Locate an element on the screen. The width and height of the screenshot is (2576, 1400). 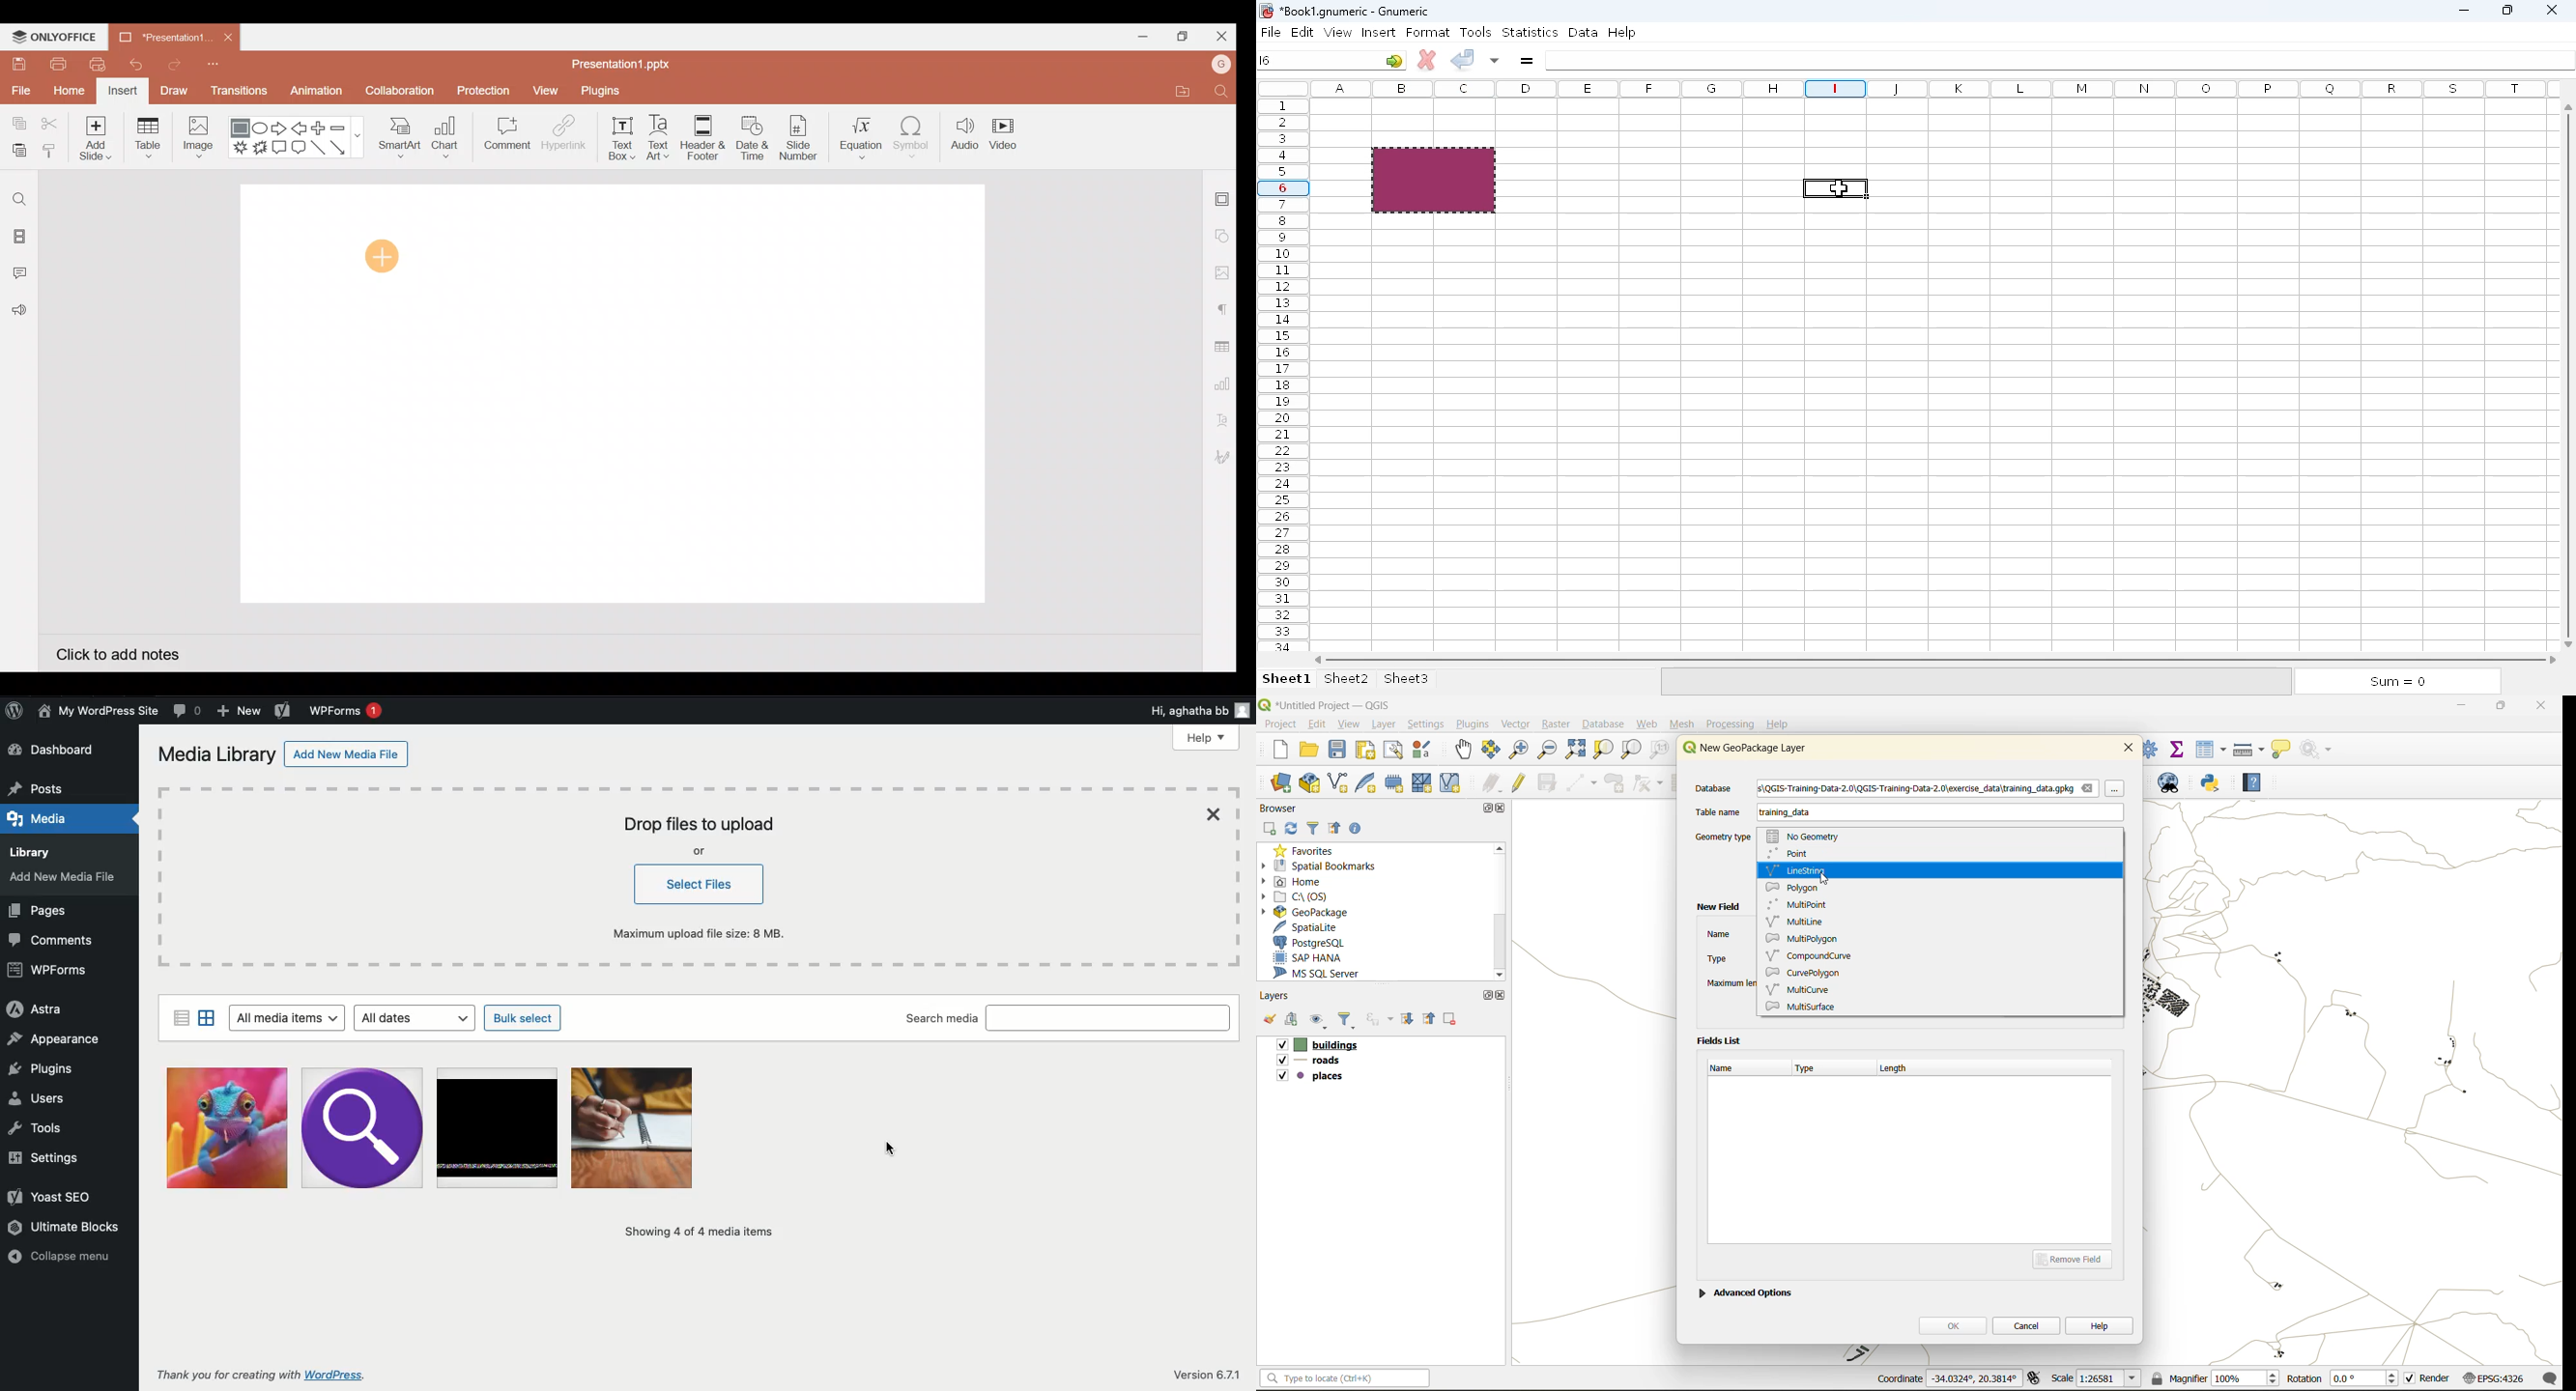
Draw is located at coordinates (173, 90).